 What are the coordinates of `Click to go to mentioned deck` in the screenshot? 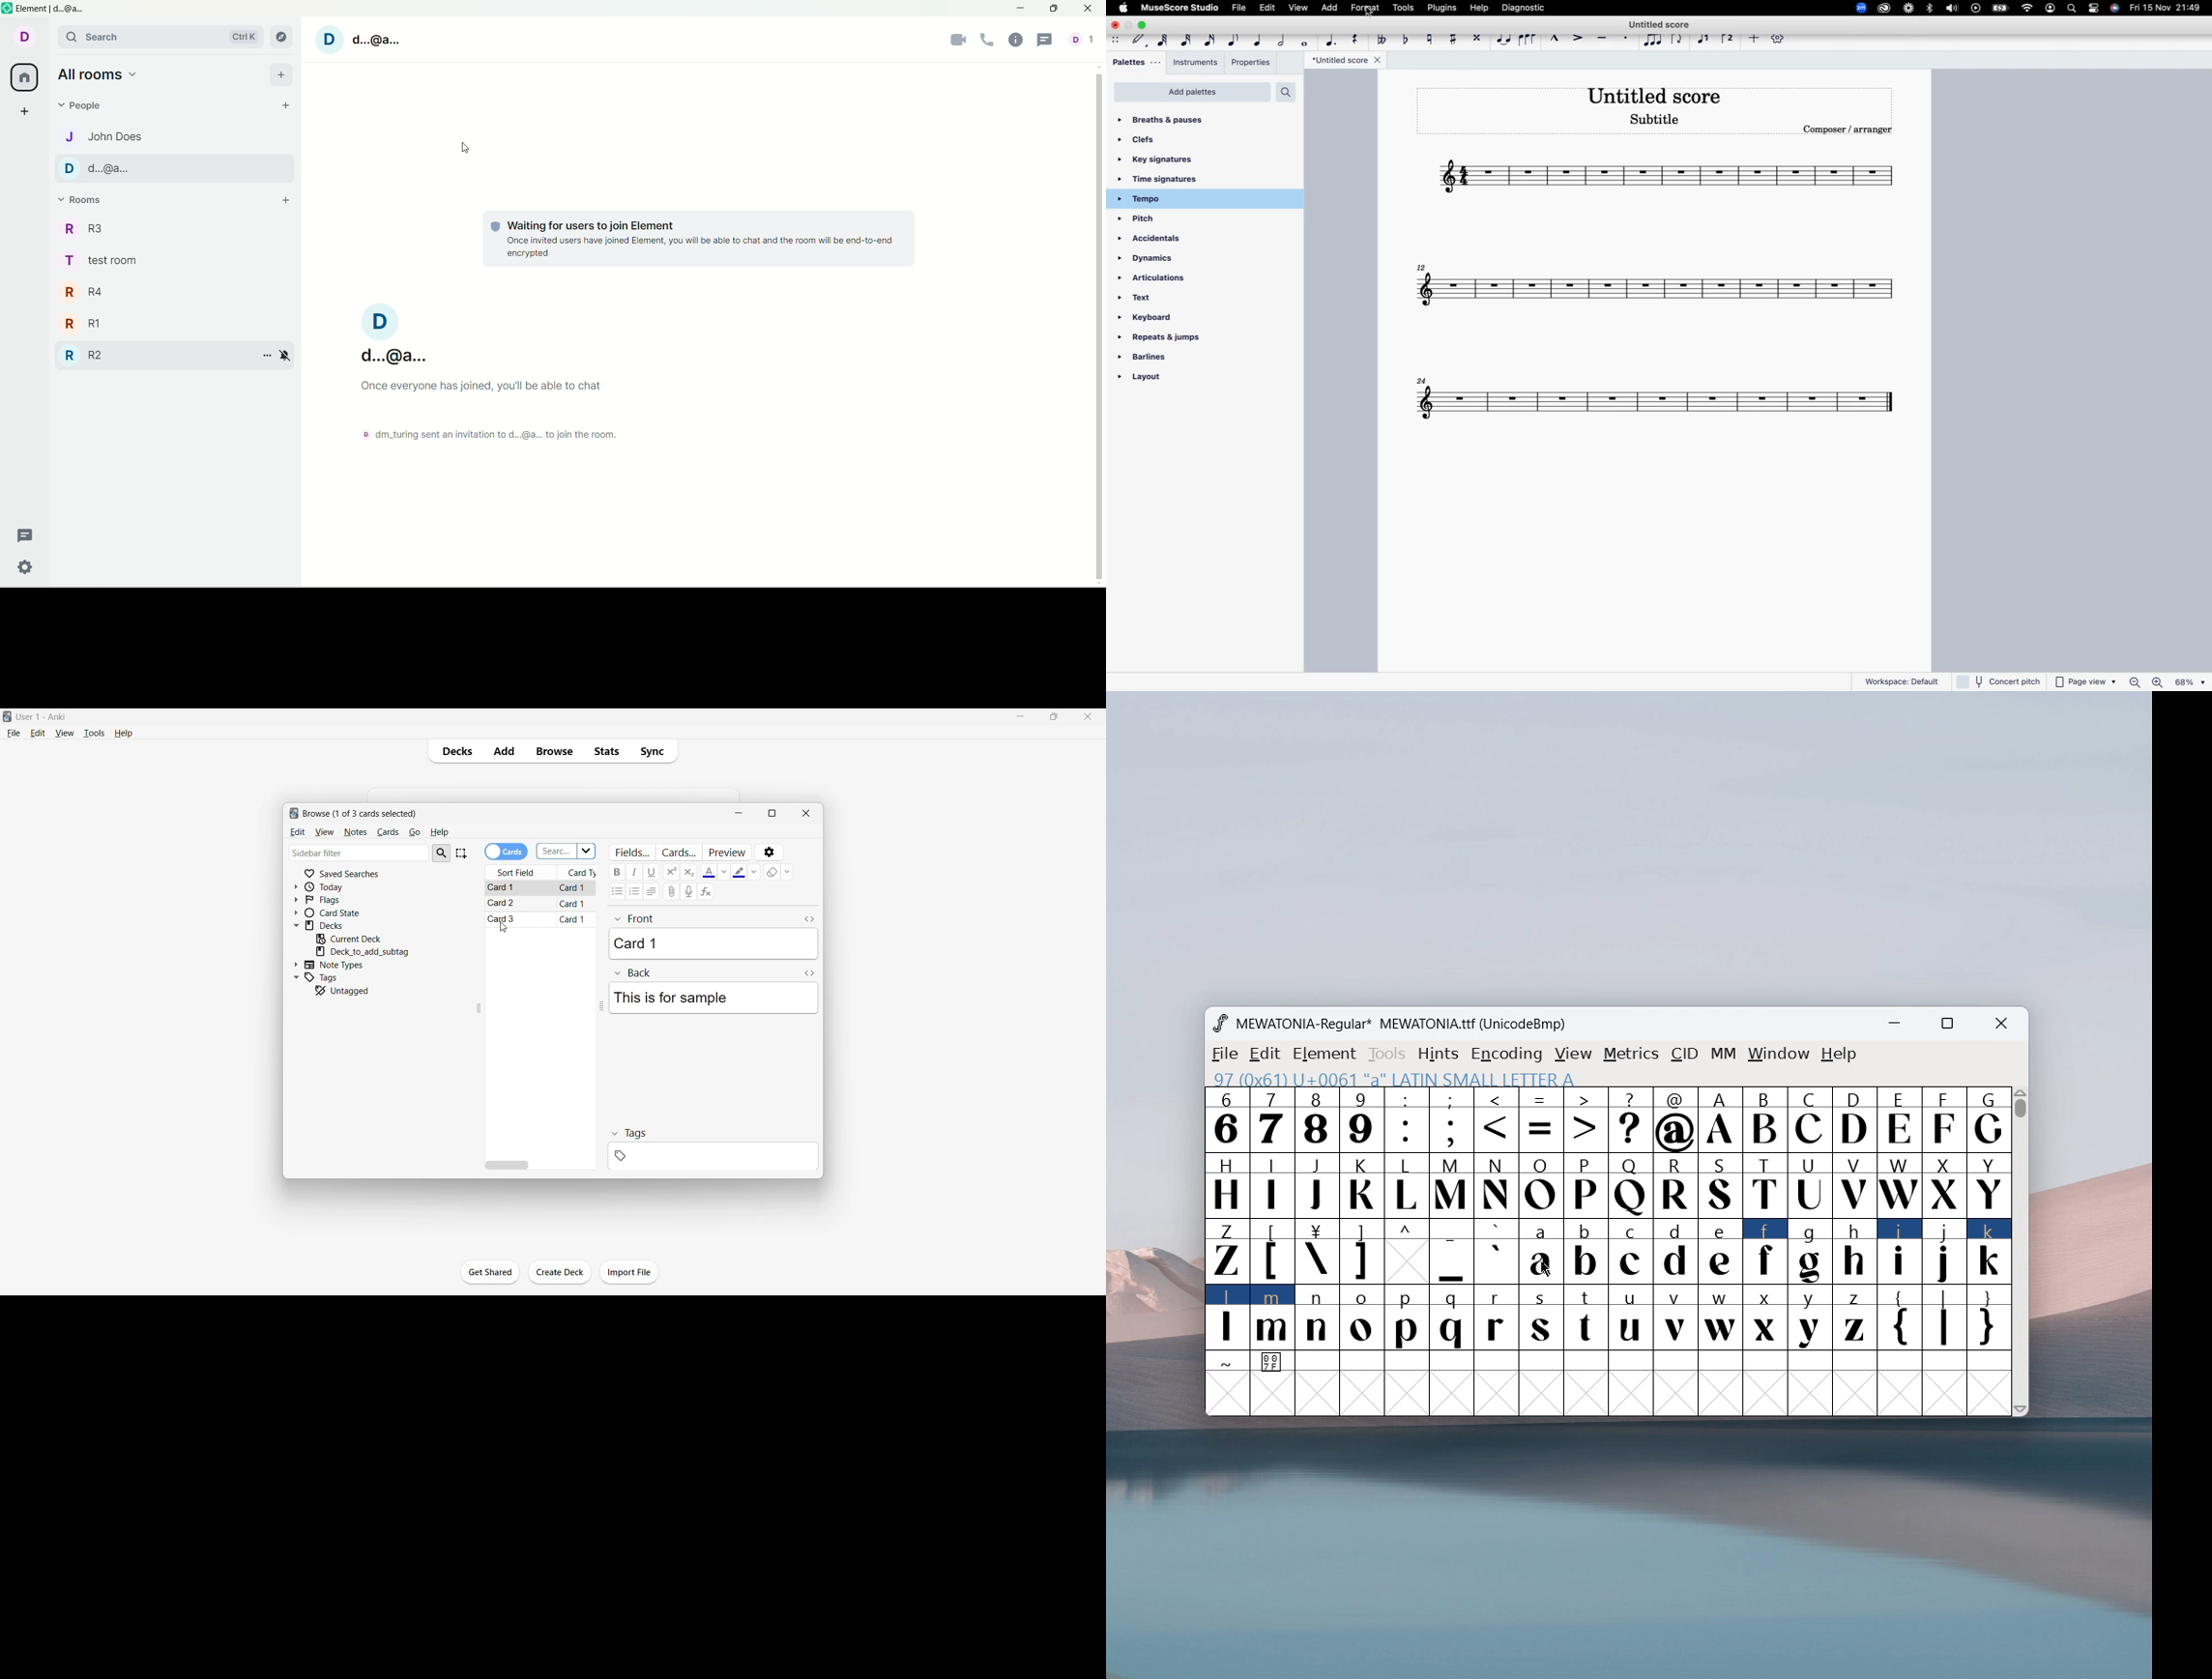 It's located at (362, 952).